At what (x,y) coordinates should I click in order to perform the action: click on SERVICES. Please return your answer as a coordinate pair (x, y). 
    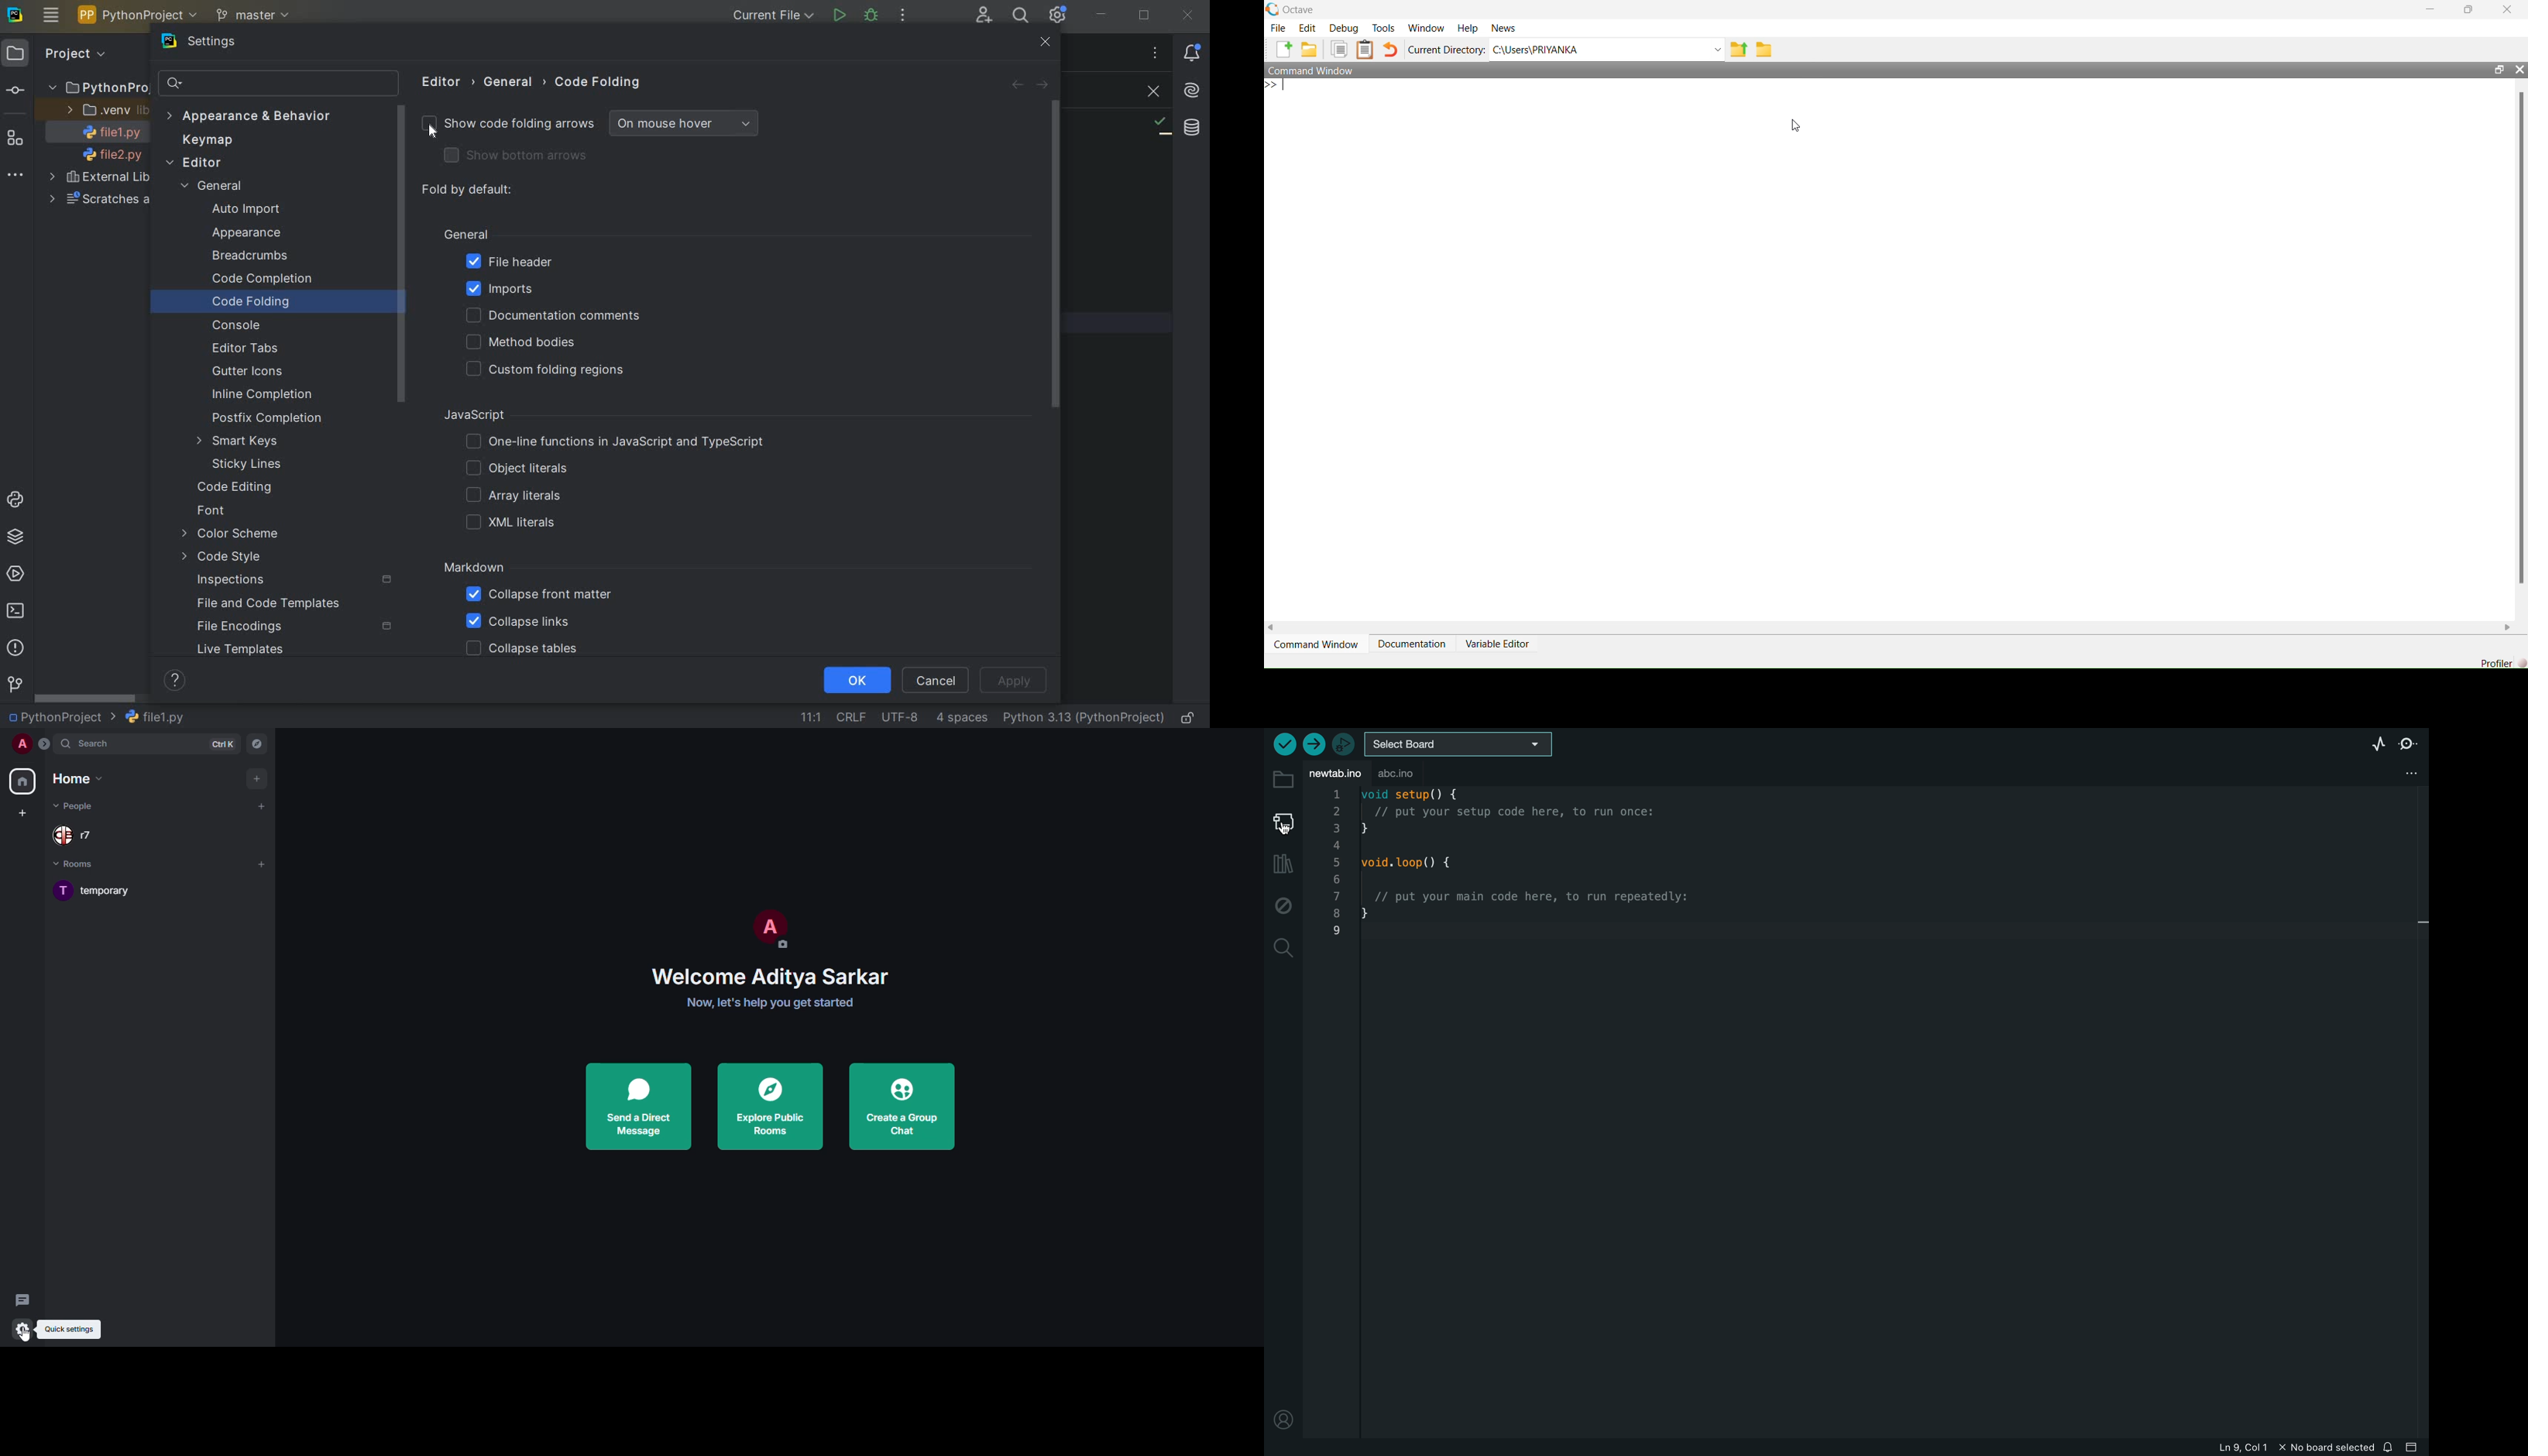
    Looking at the image, I should click on (17, 573).